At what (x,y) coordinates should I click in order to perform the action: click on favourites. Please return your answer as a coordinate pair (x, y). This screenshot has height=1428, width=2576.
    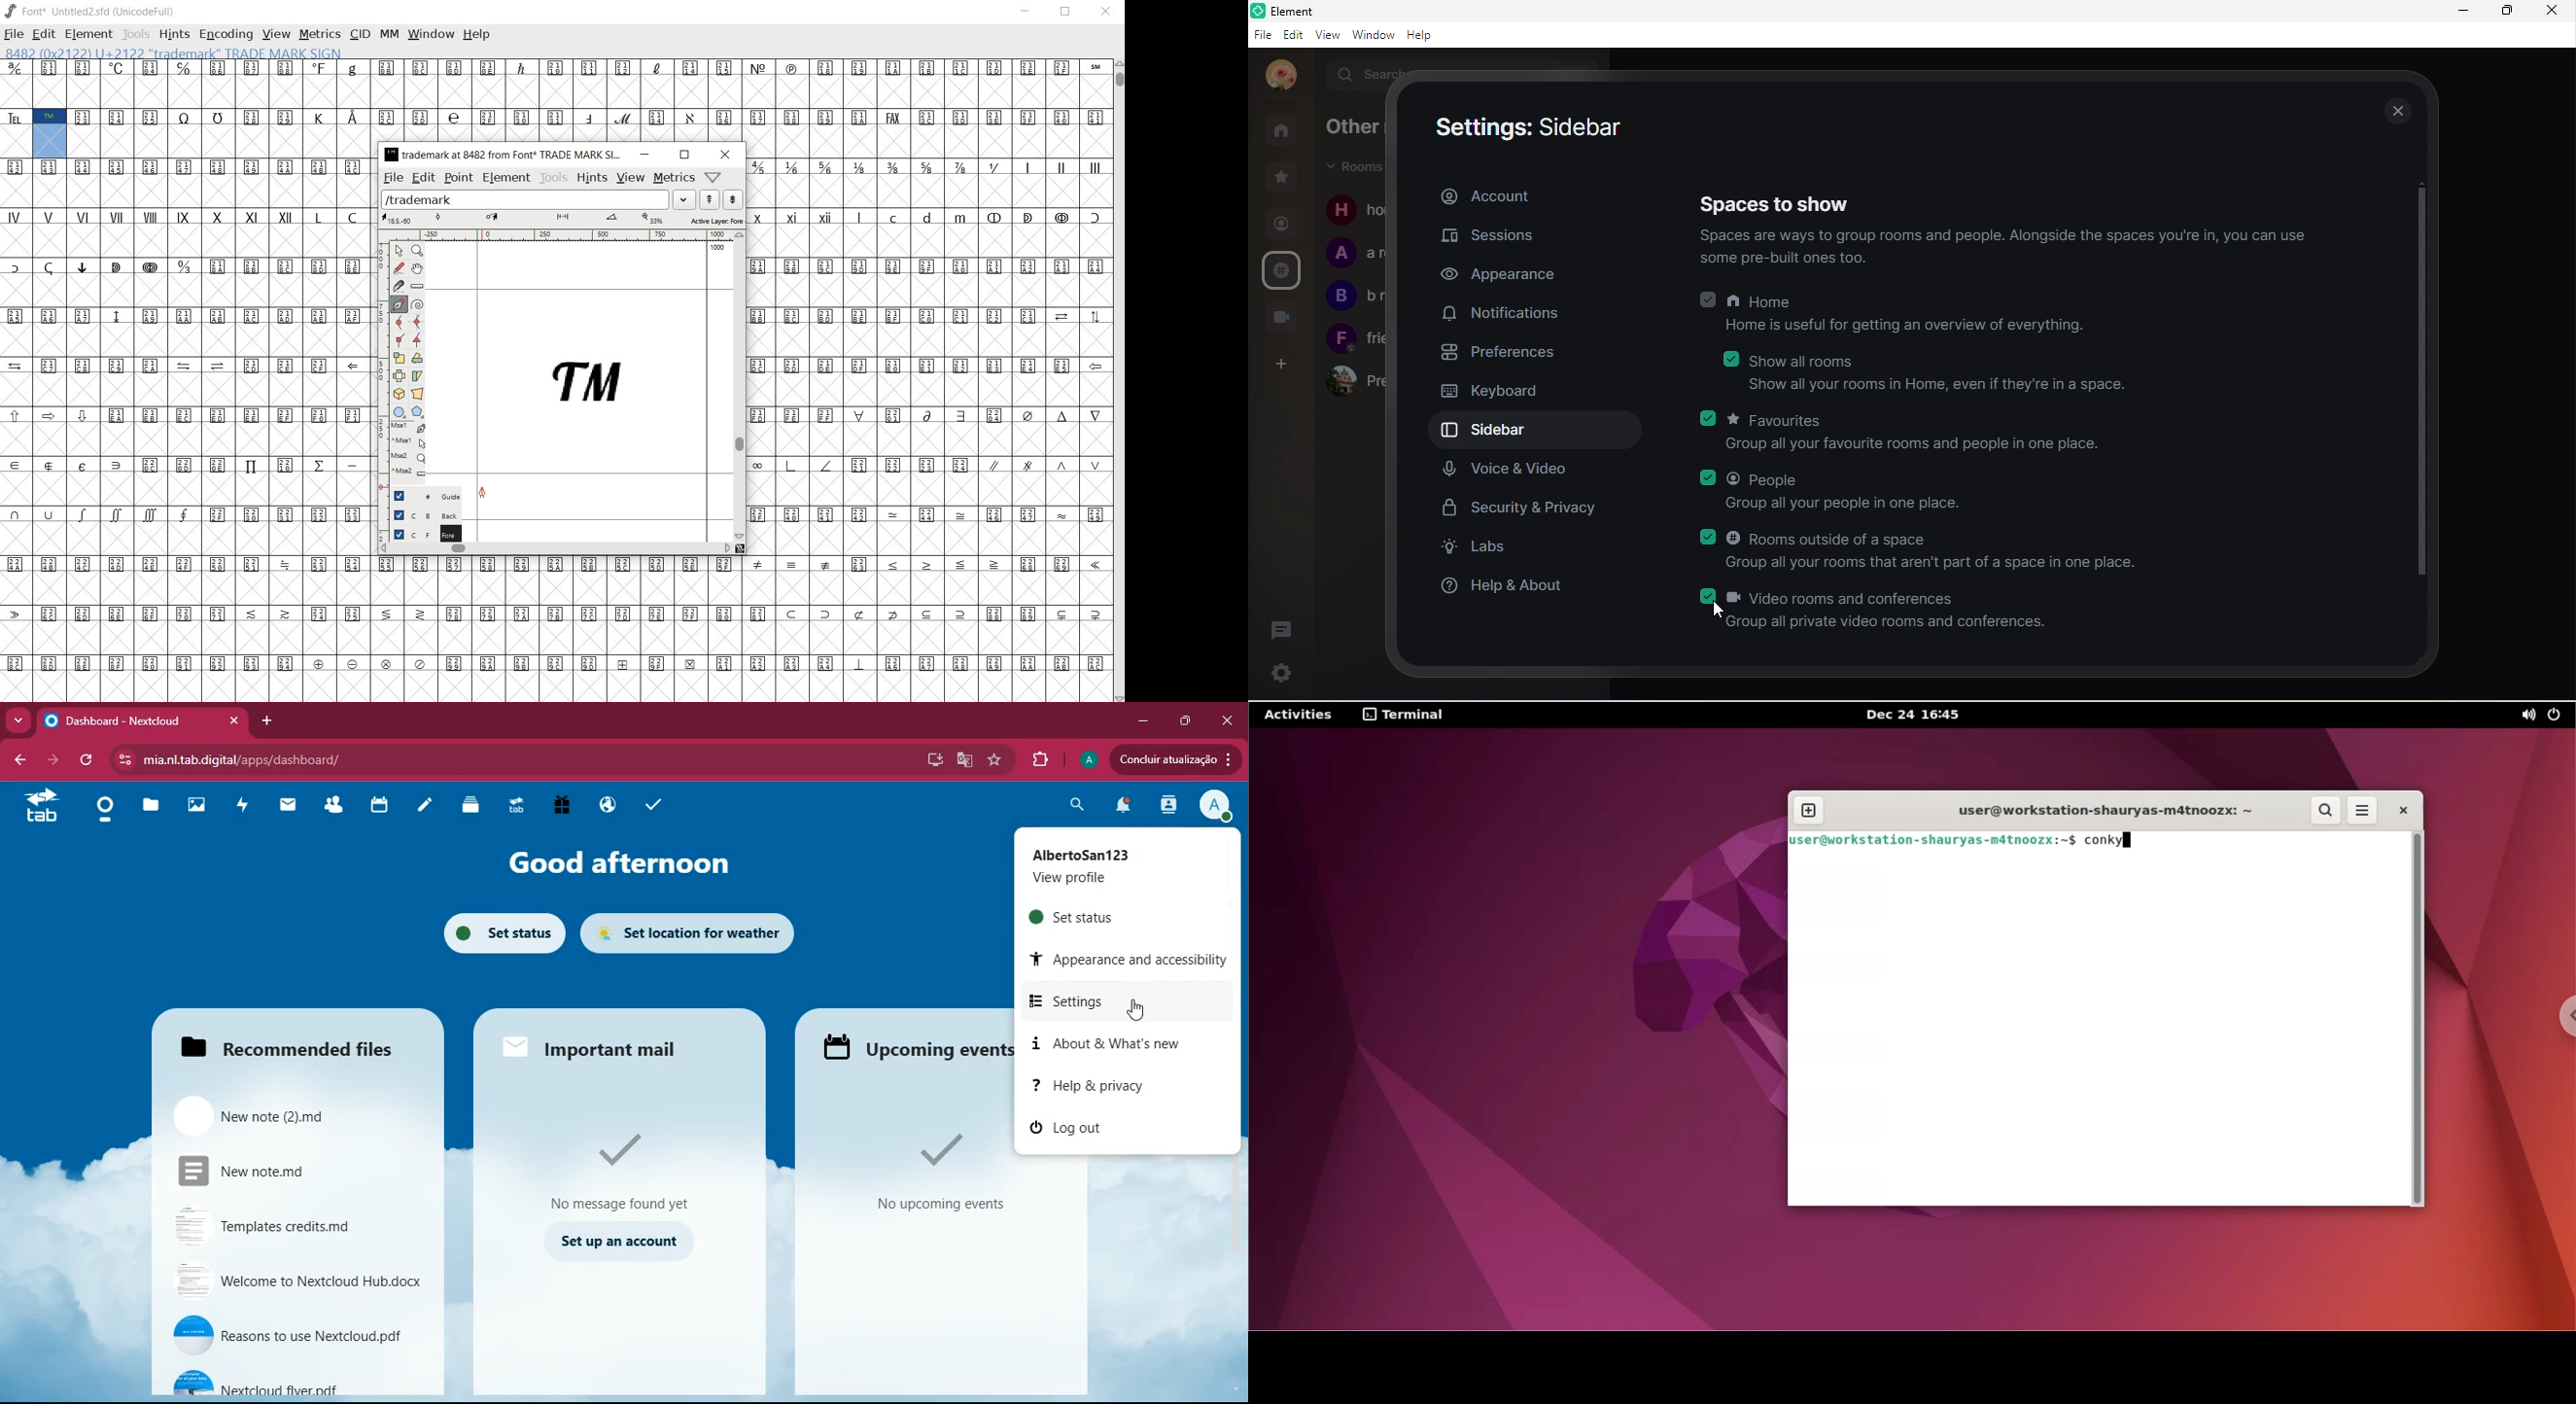
    Looking at the image, I should click on (1283, 175).